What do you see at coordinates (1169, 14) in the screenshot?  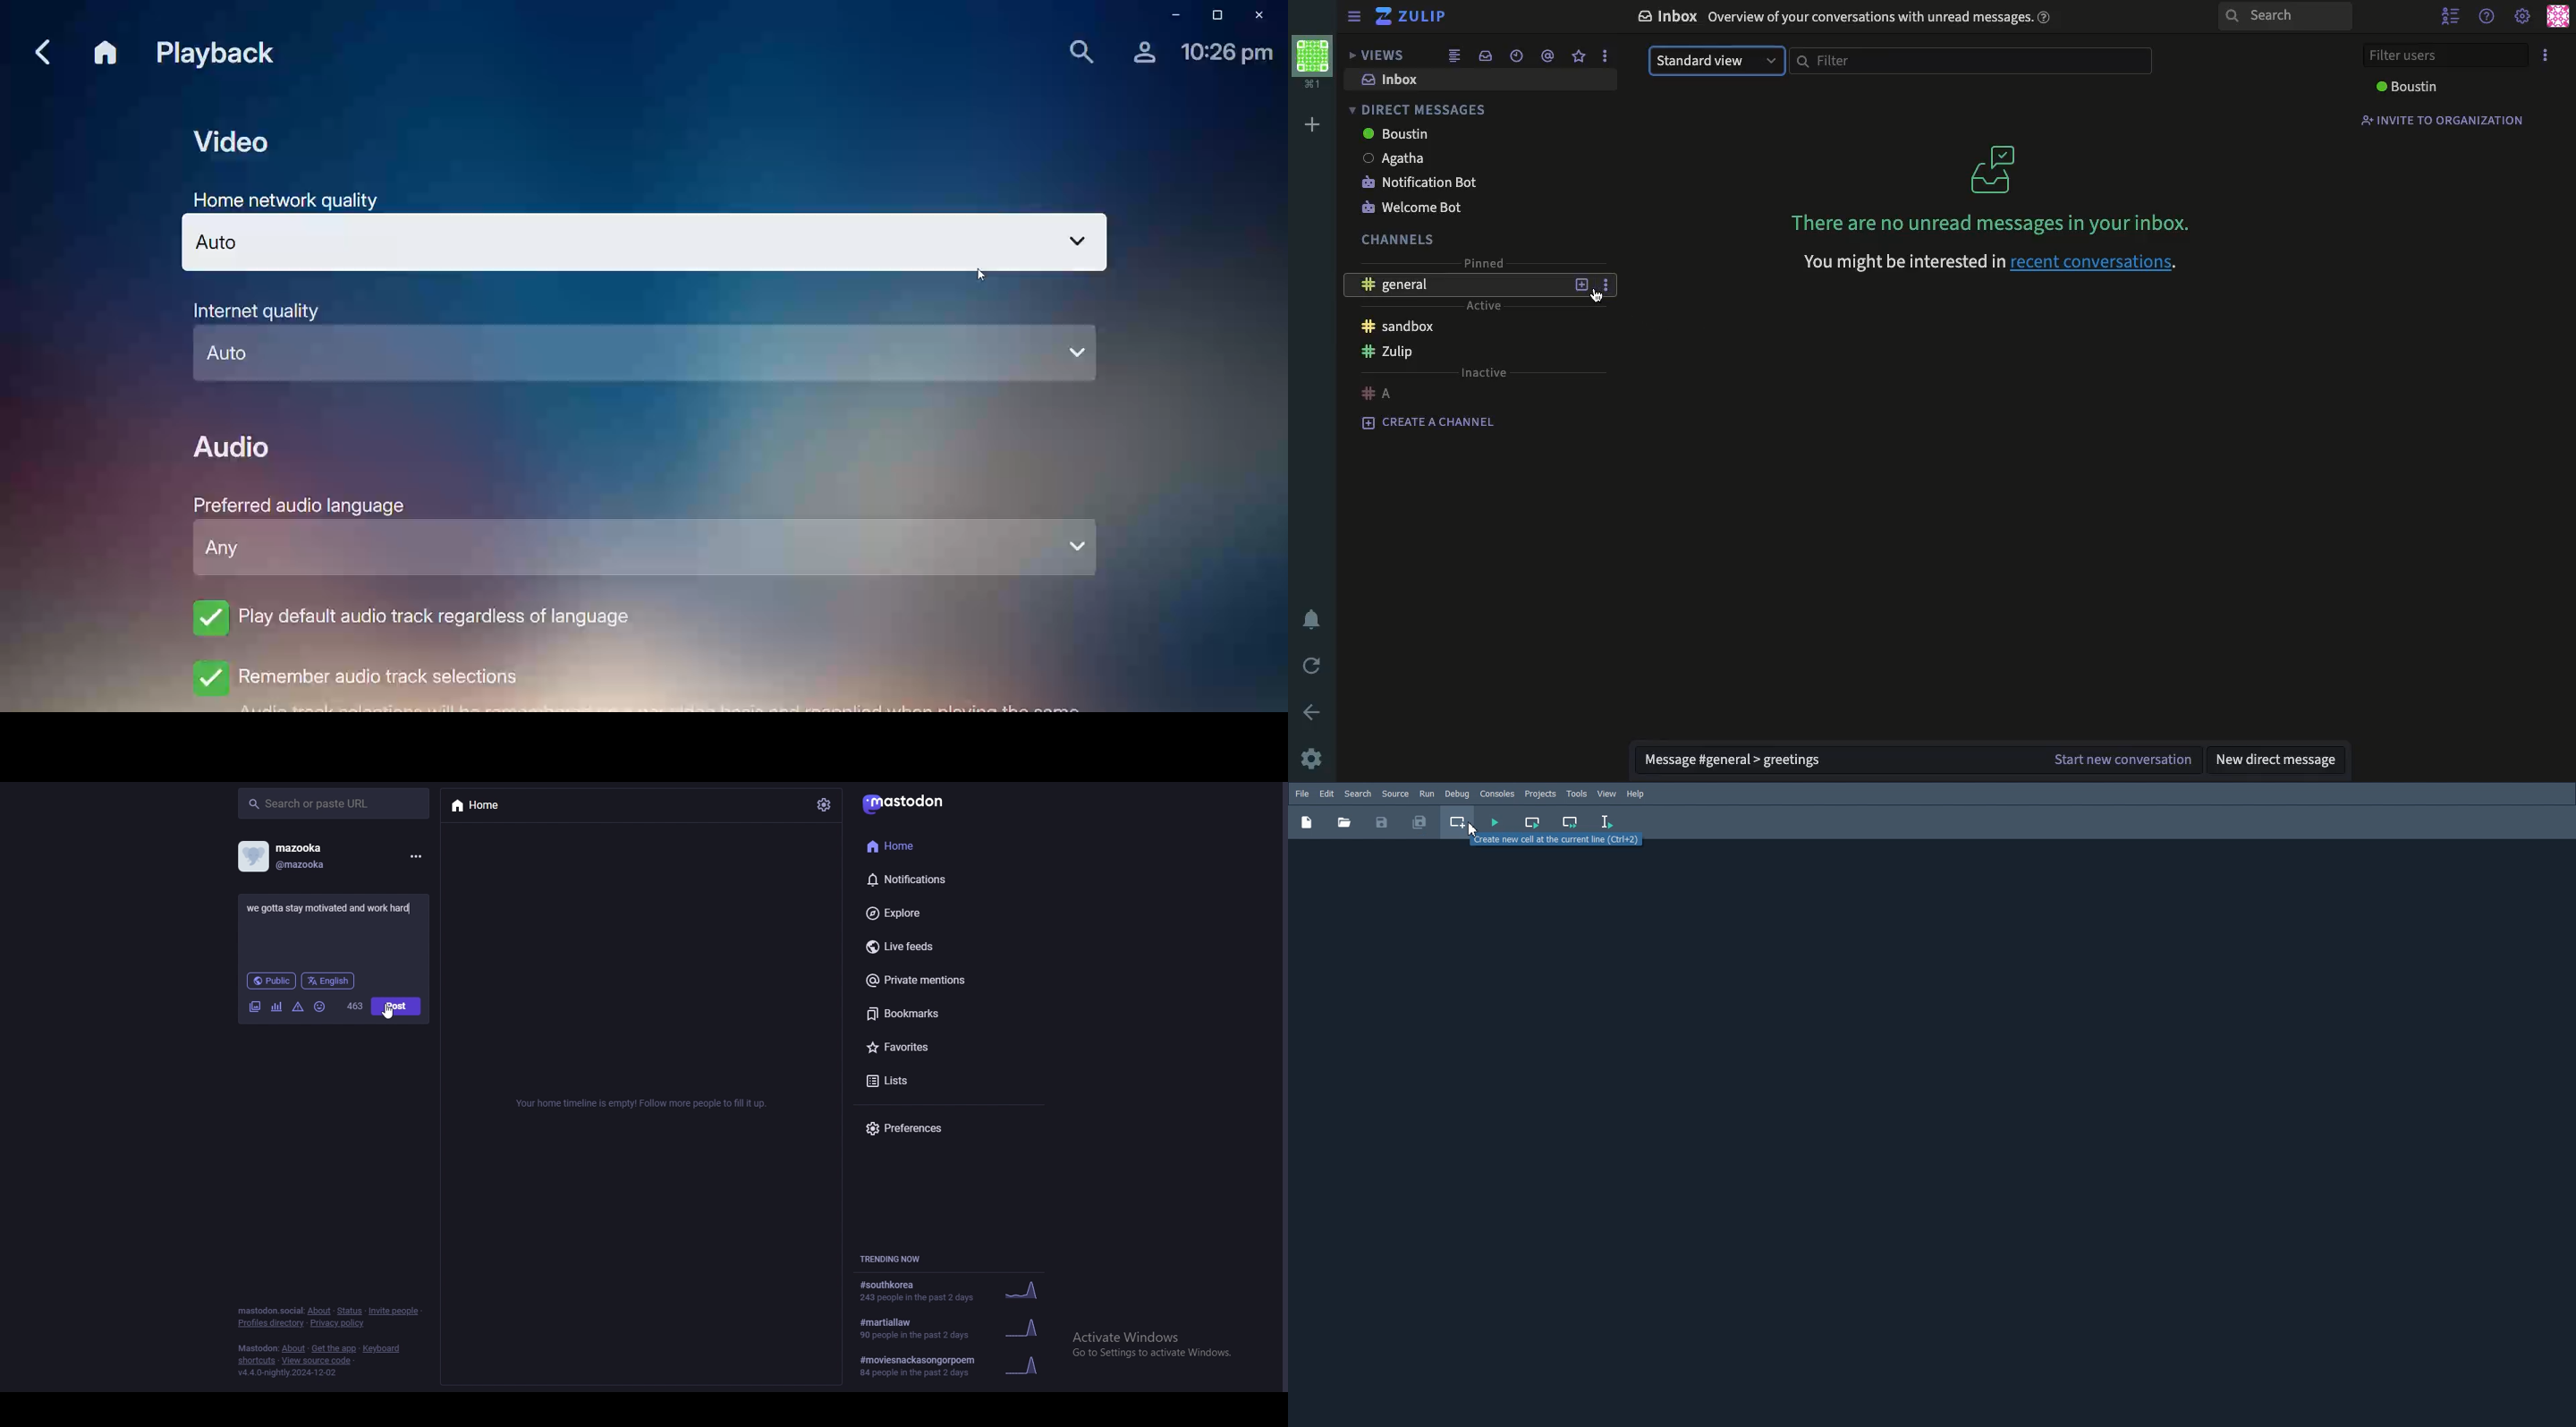 I see `Minimize` at bounding box center [1169, 14].